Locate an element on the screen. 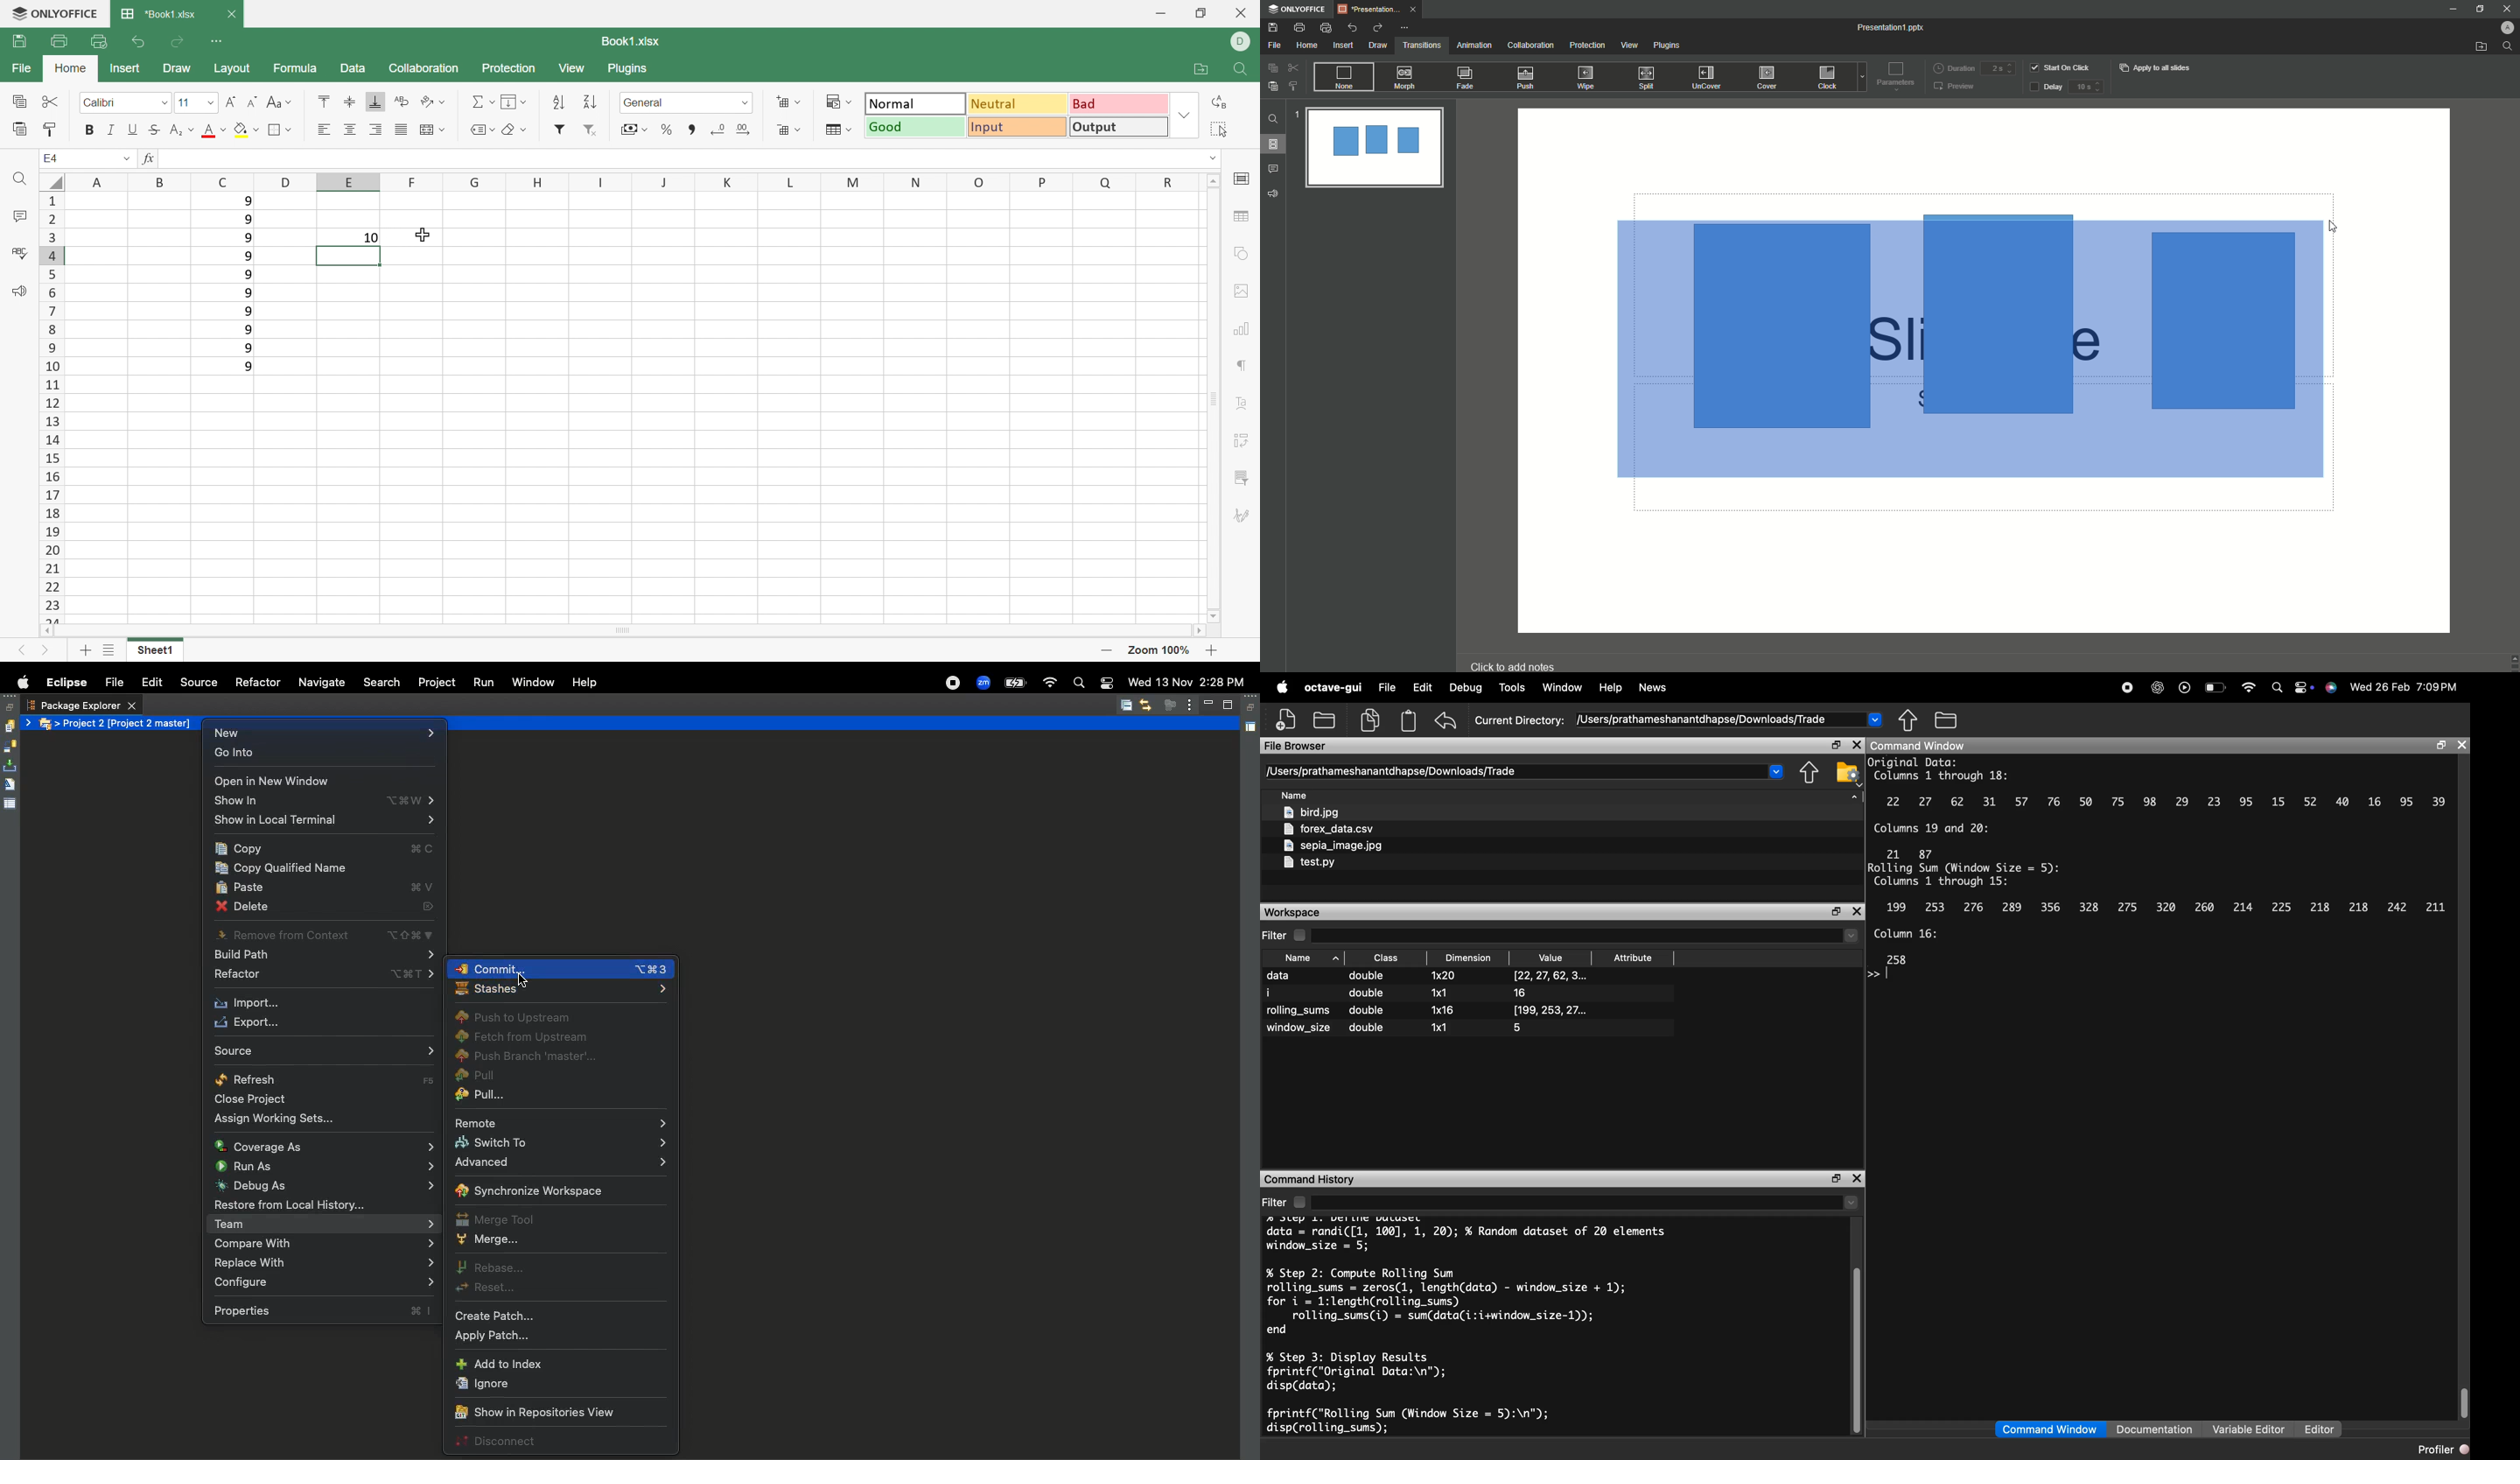 Image resolution: width=2520 pixels, height=1484 pixels. Descending order is located at coordinates (591, 100).